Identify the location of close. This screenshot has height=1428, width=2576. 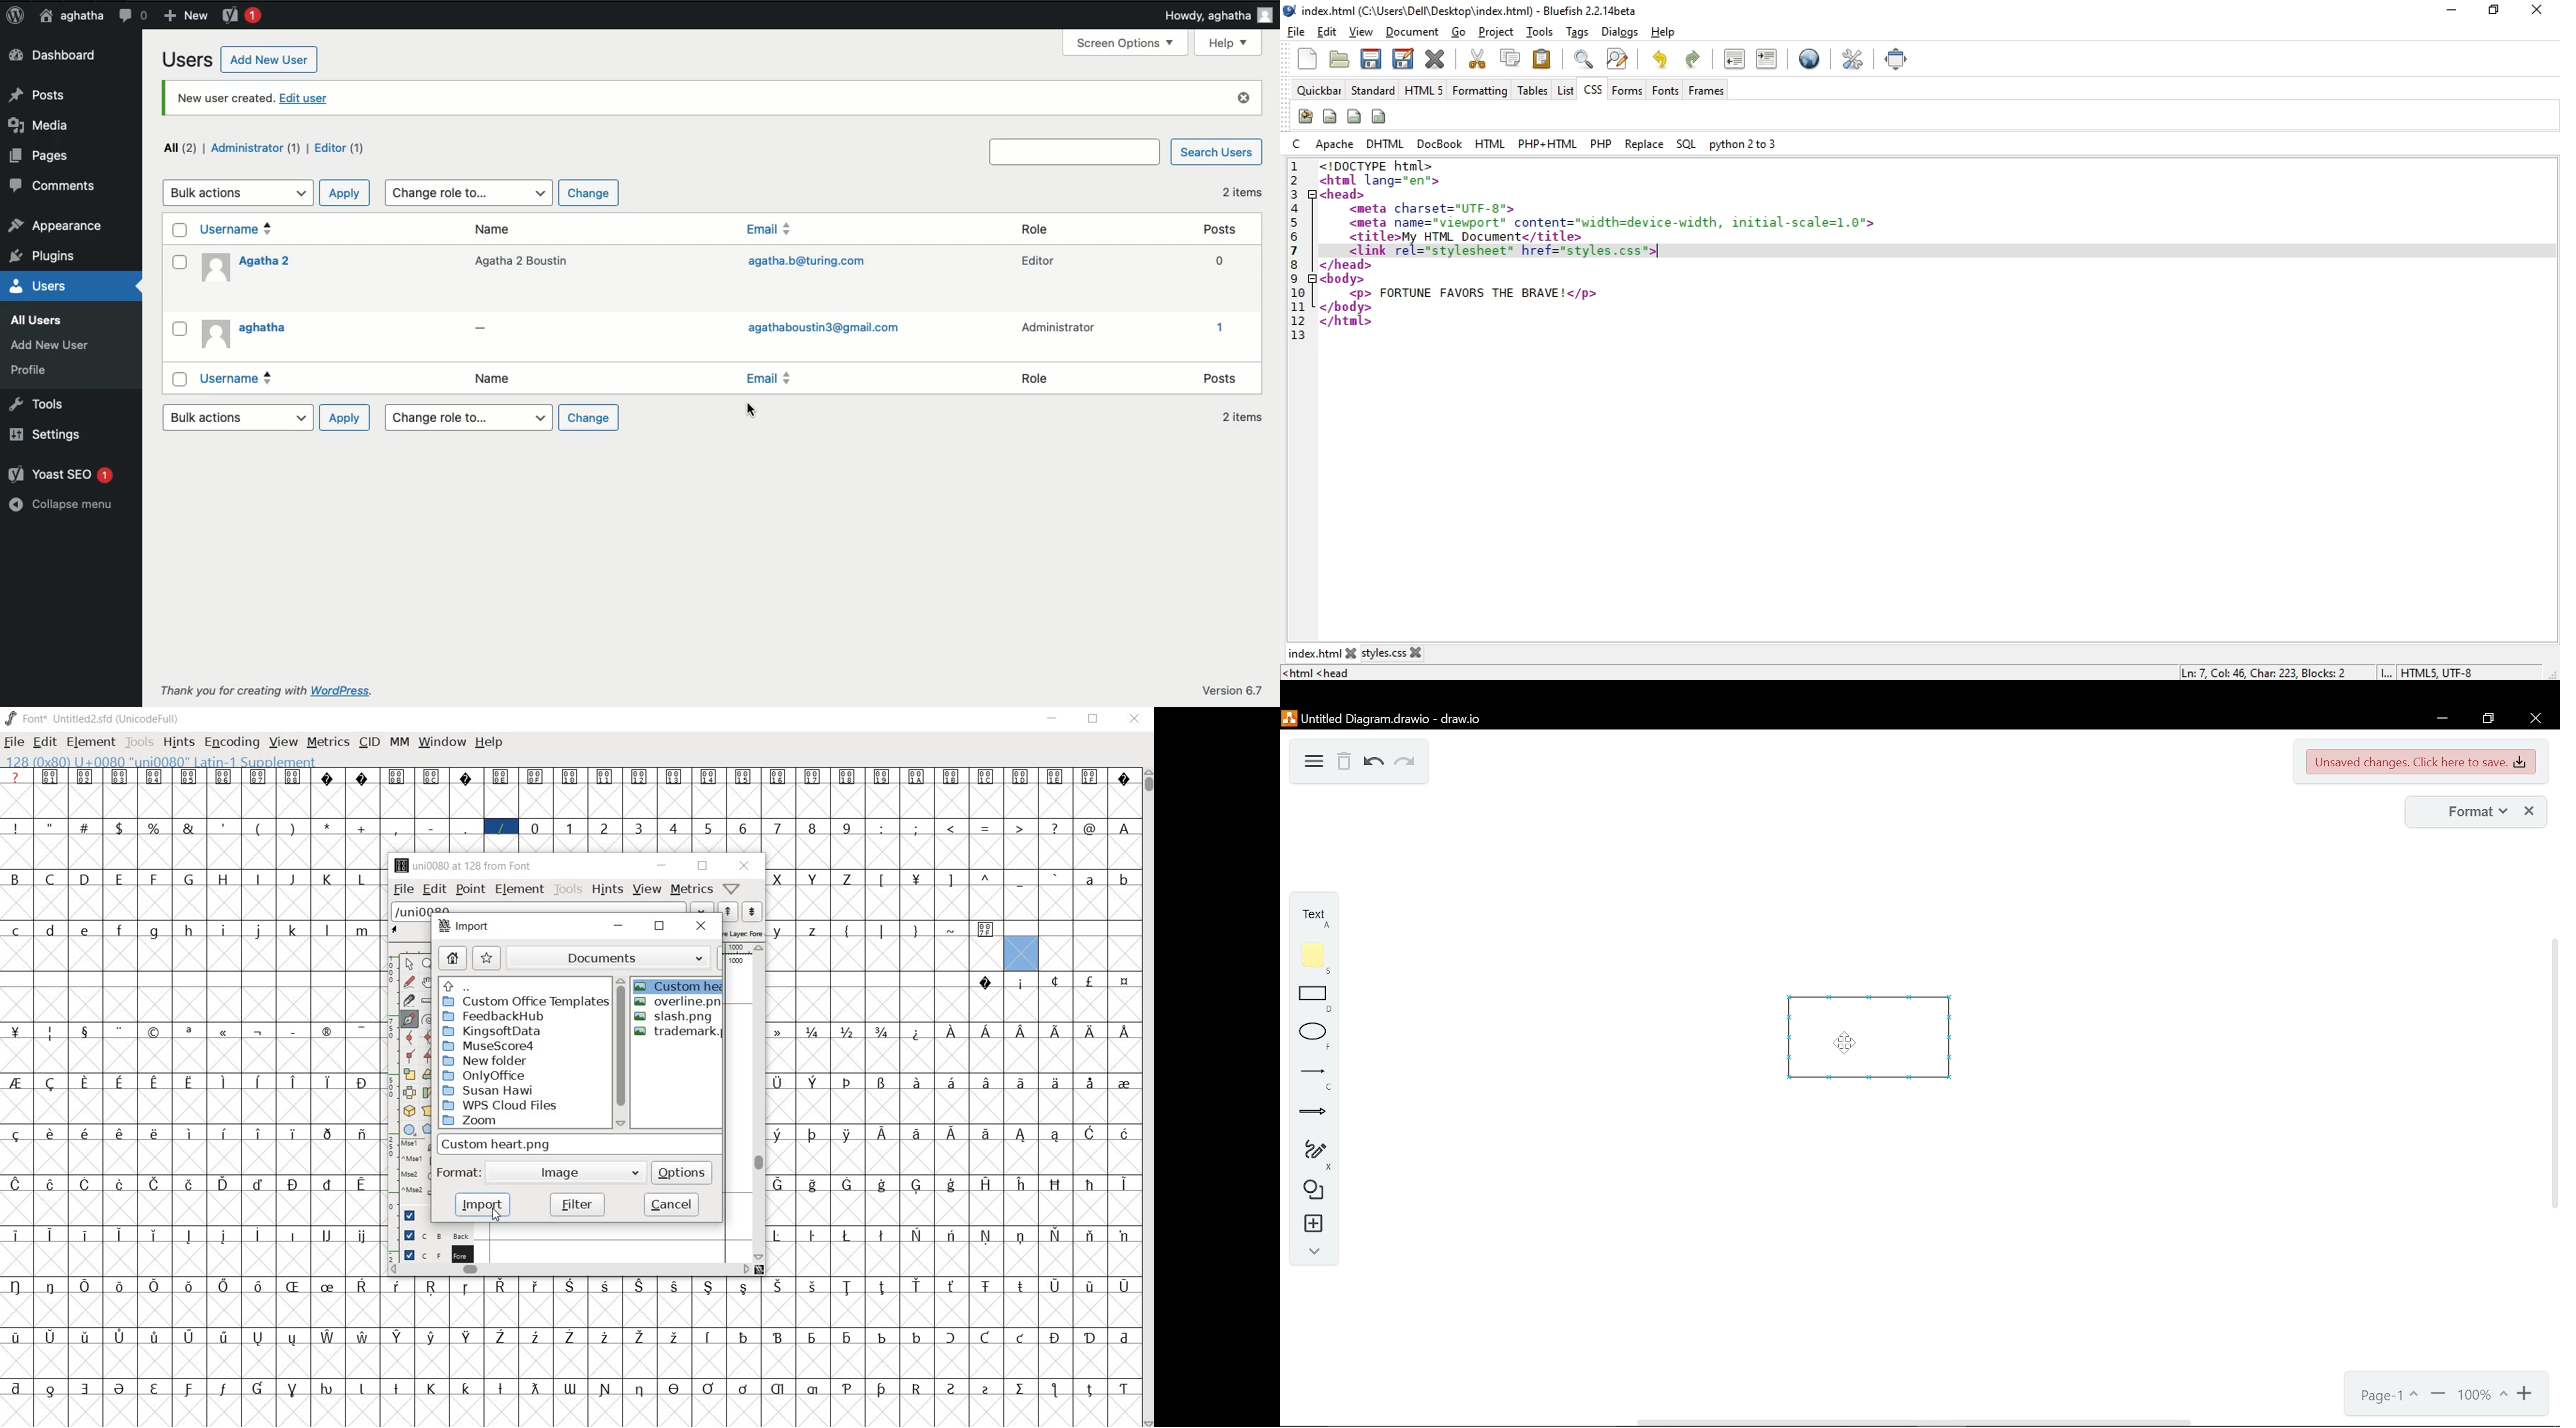
(745, 865).